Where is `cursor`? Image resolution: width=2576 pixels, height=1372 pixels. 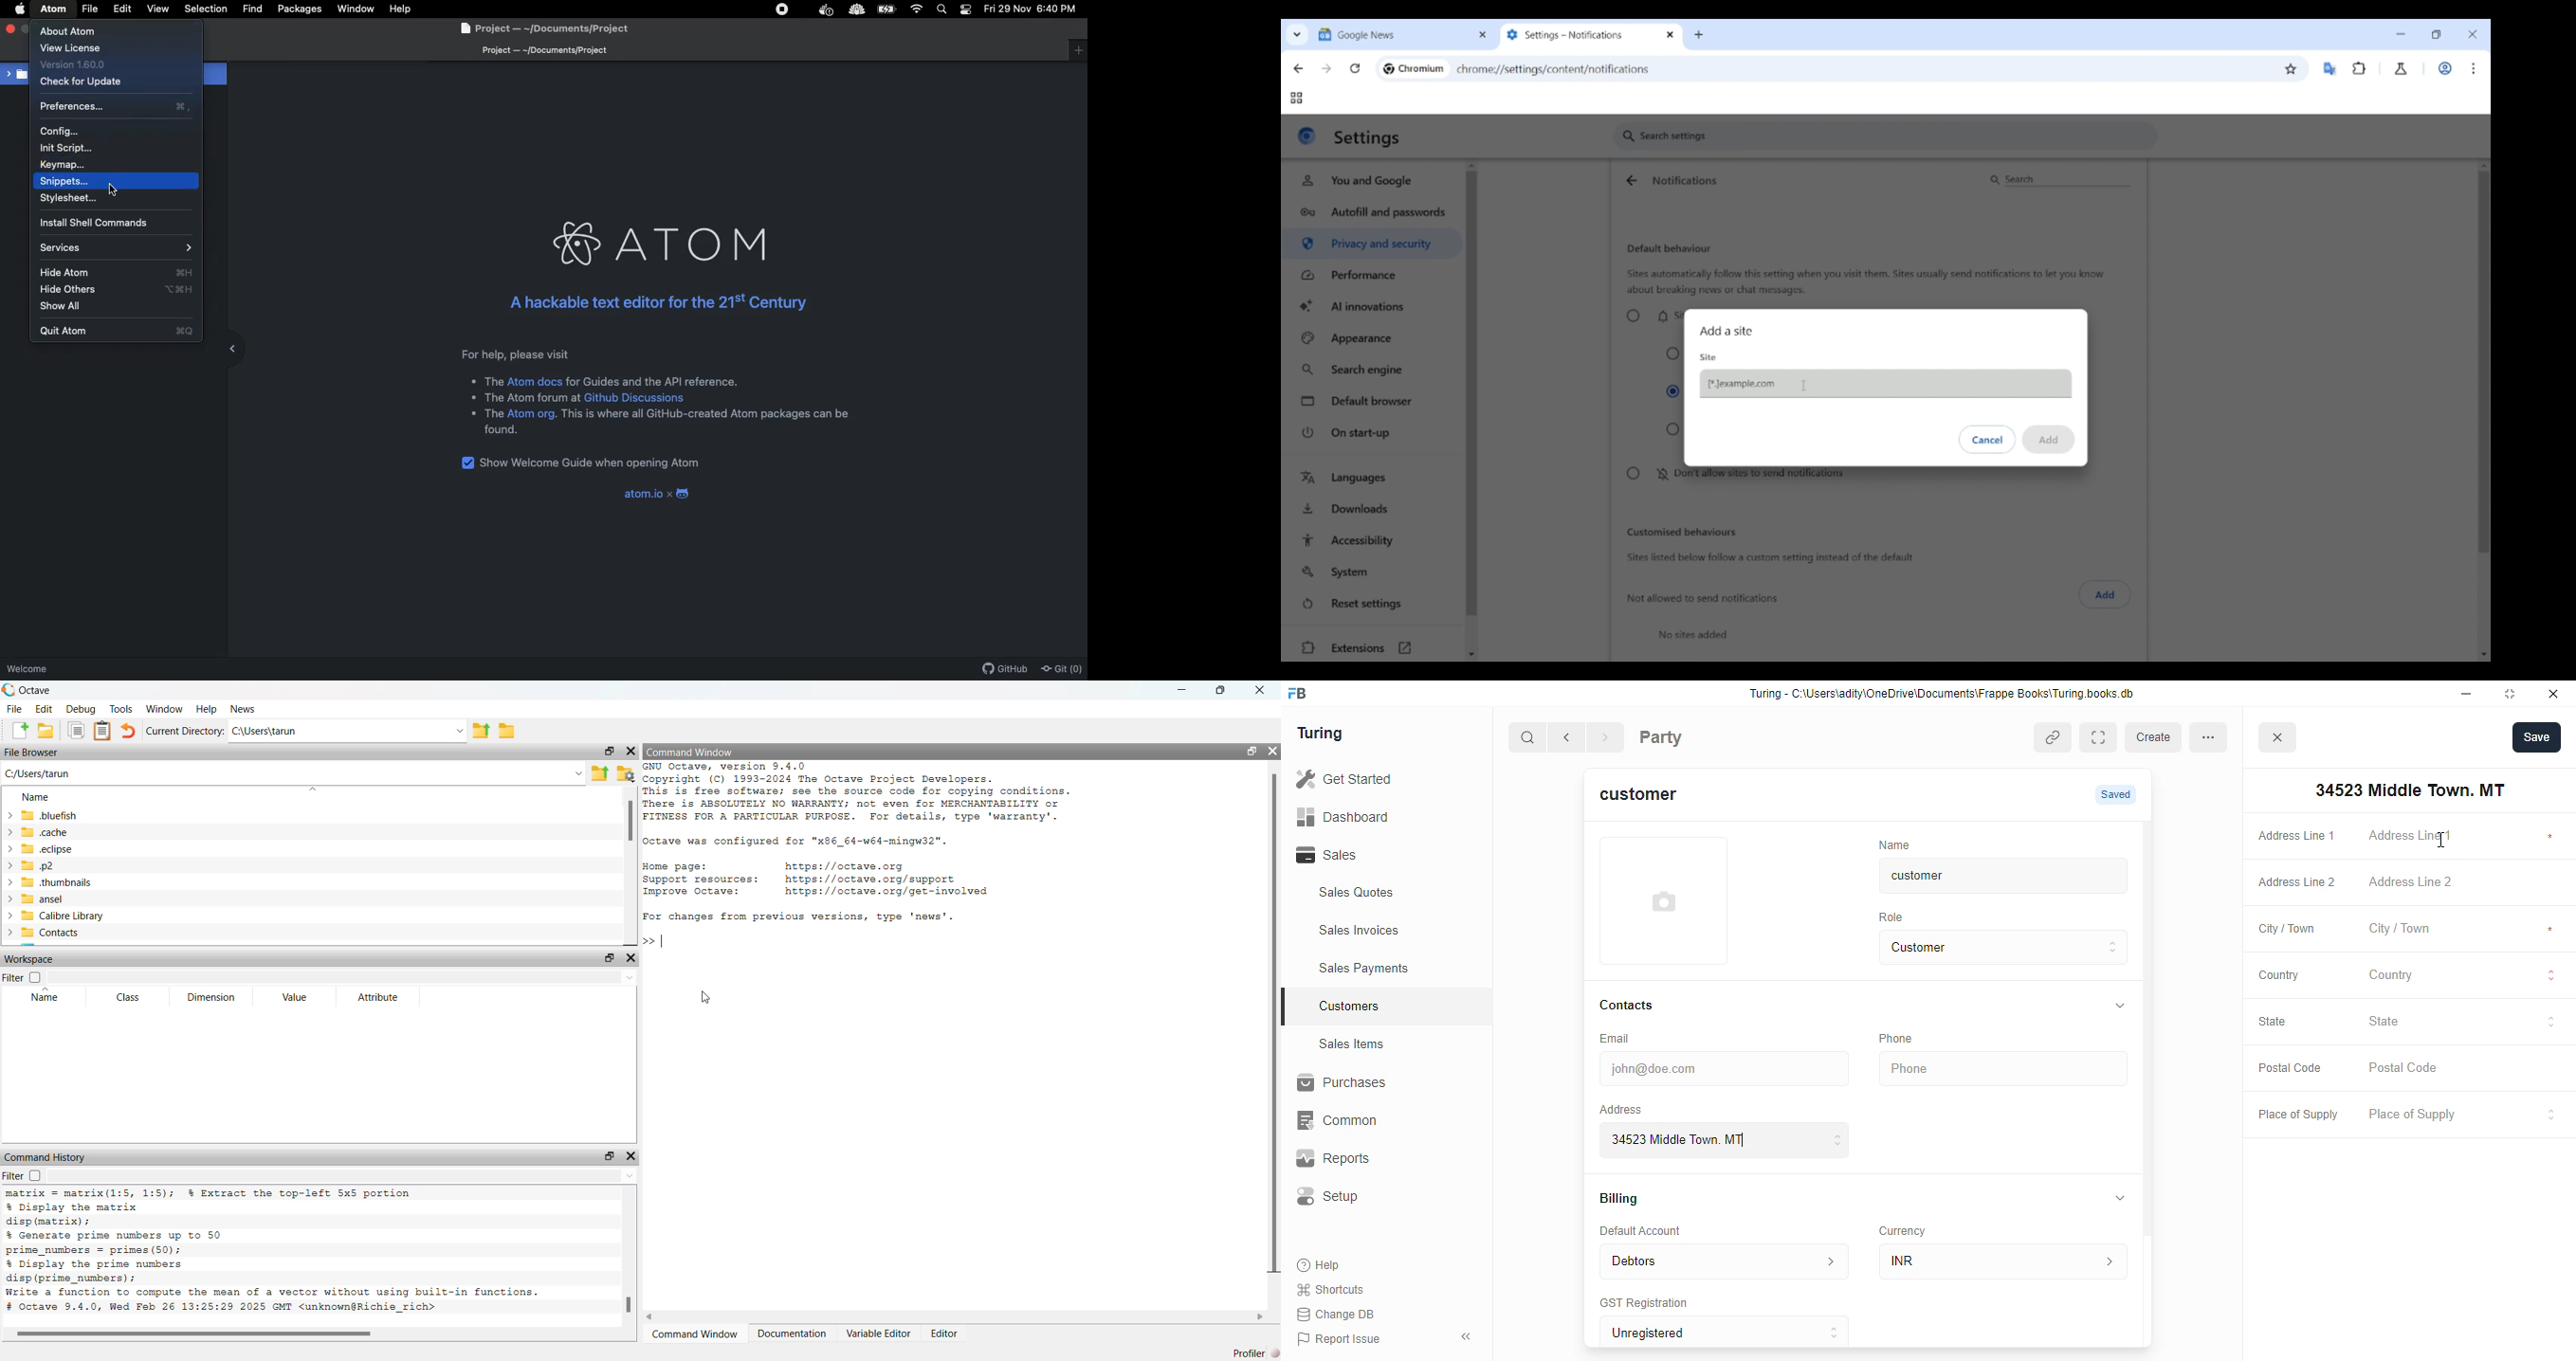 cursor is located at coordinates (113, 188).